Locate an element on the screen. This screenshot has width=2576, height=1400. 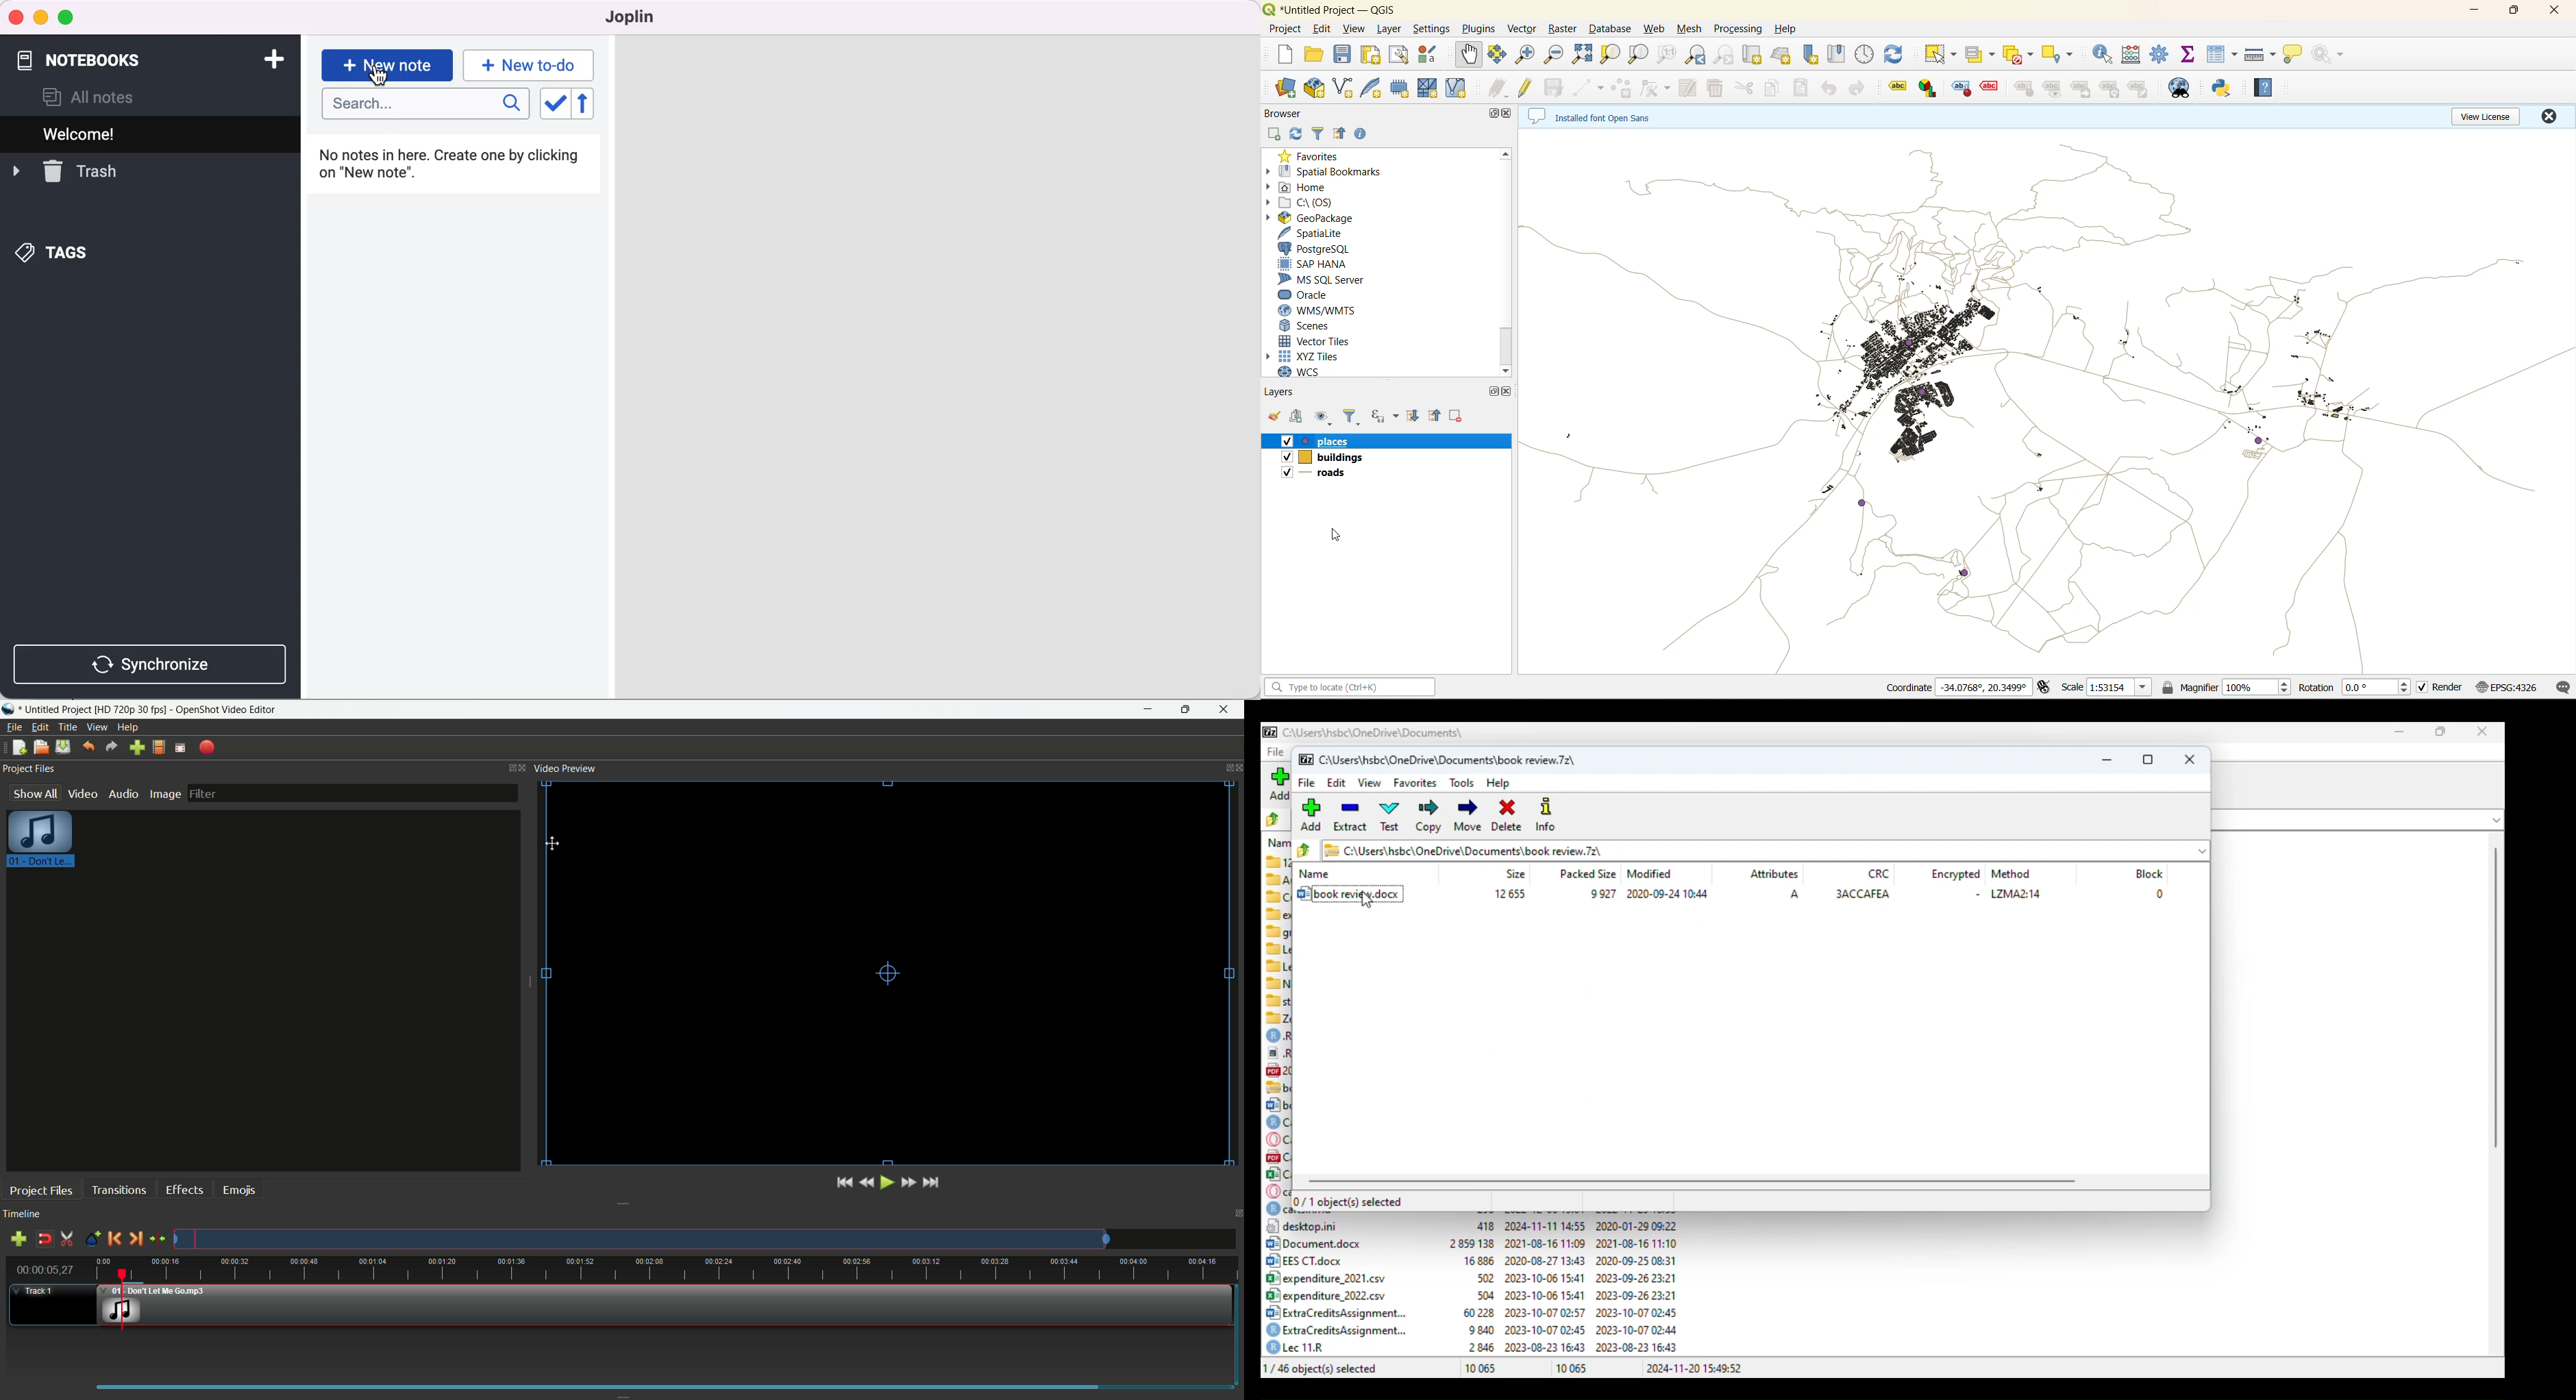
2020-09-24 10:44 is located at coordinates (1668, 893).